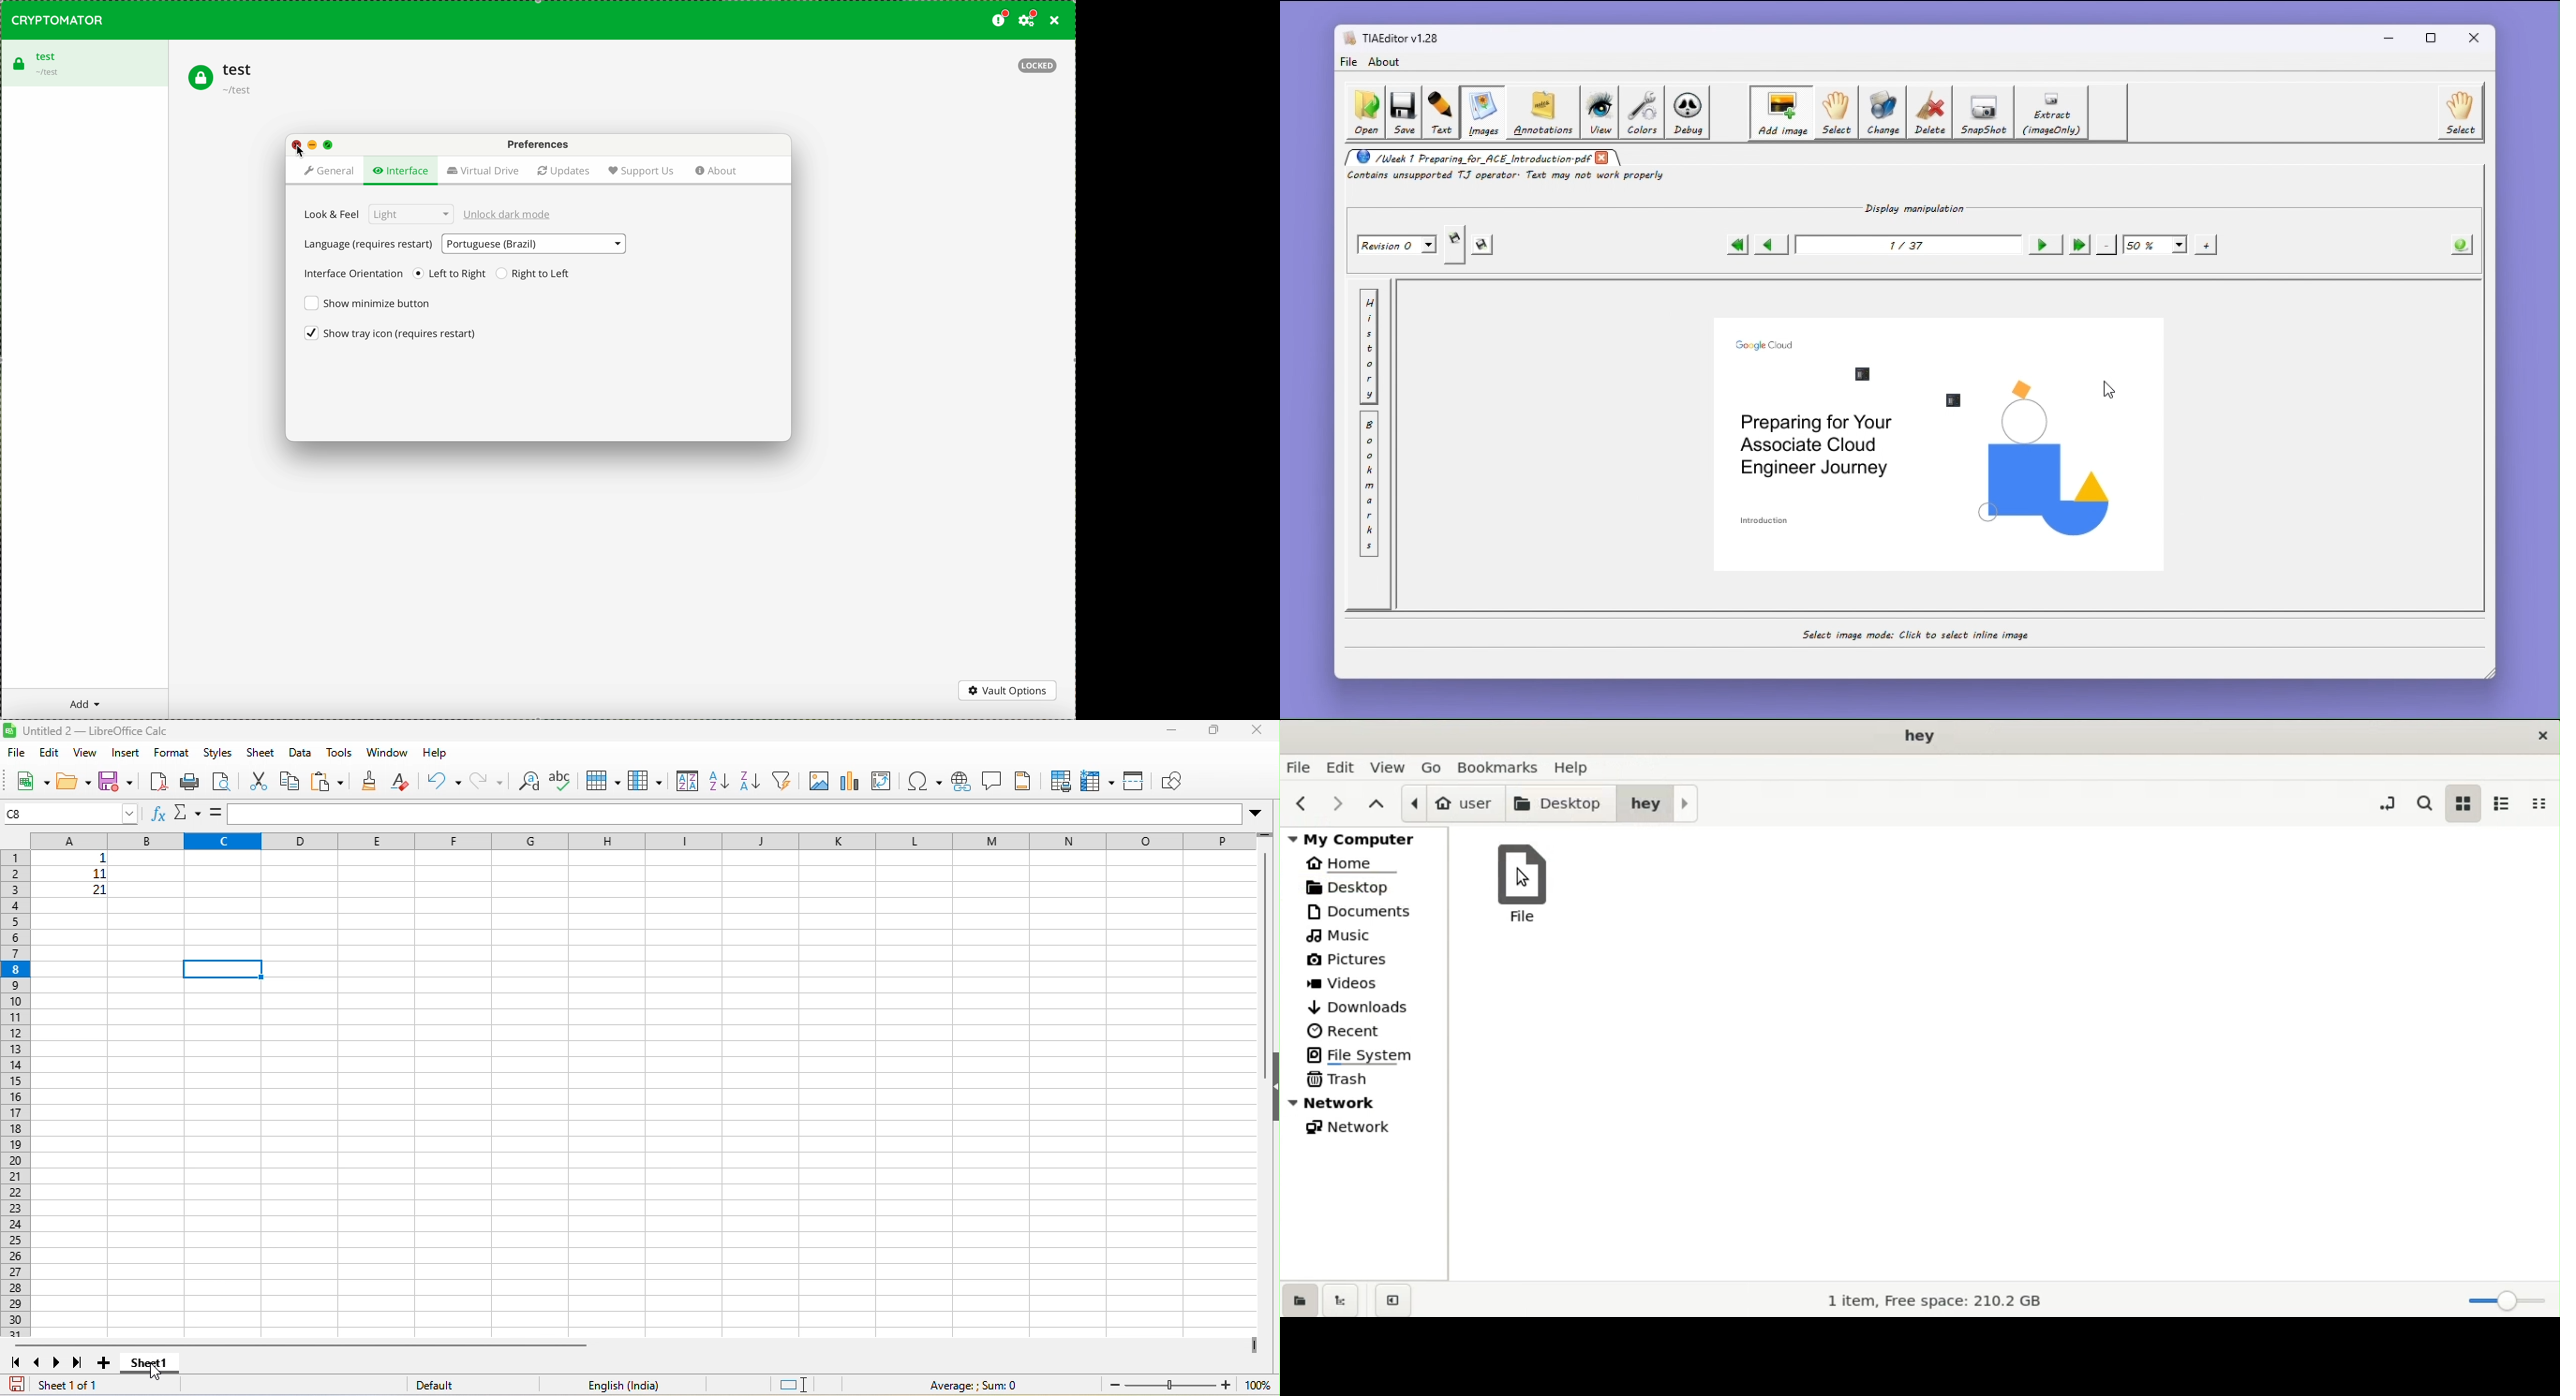 This screenshot has width=2576, height=1400. Describe the element at coordinates (218, 753) in the screenshot. I see `styles` at that location.